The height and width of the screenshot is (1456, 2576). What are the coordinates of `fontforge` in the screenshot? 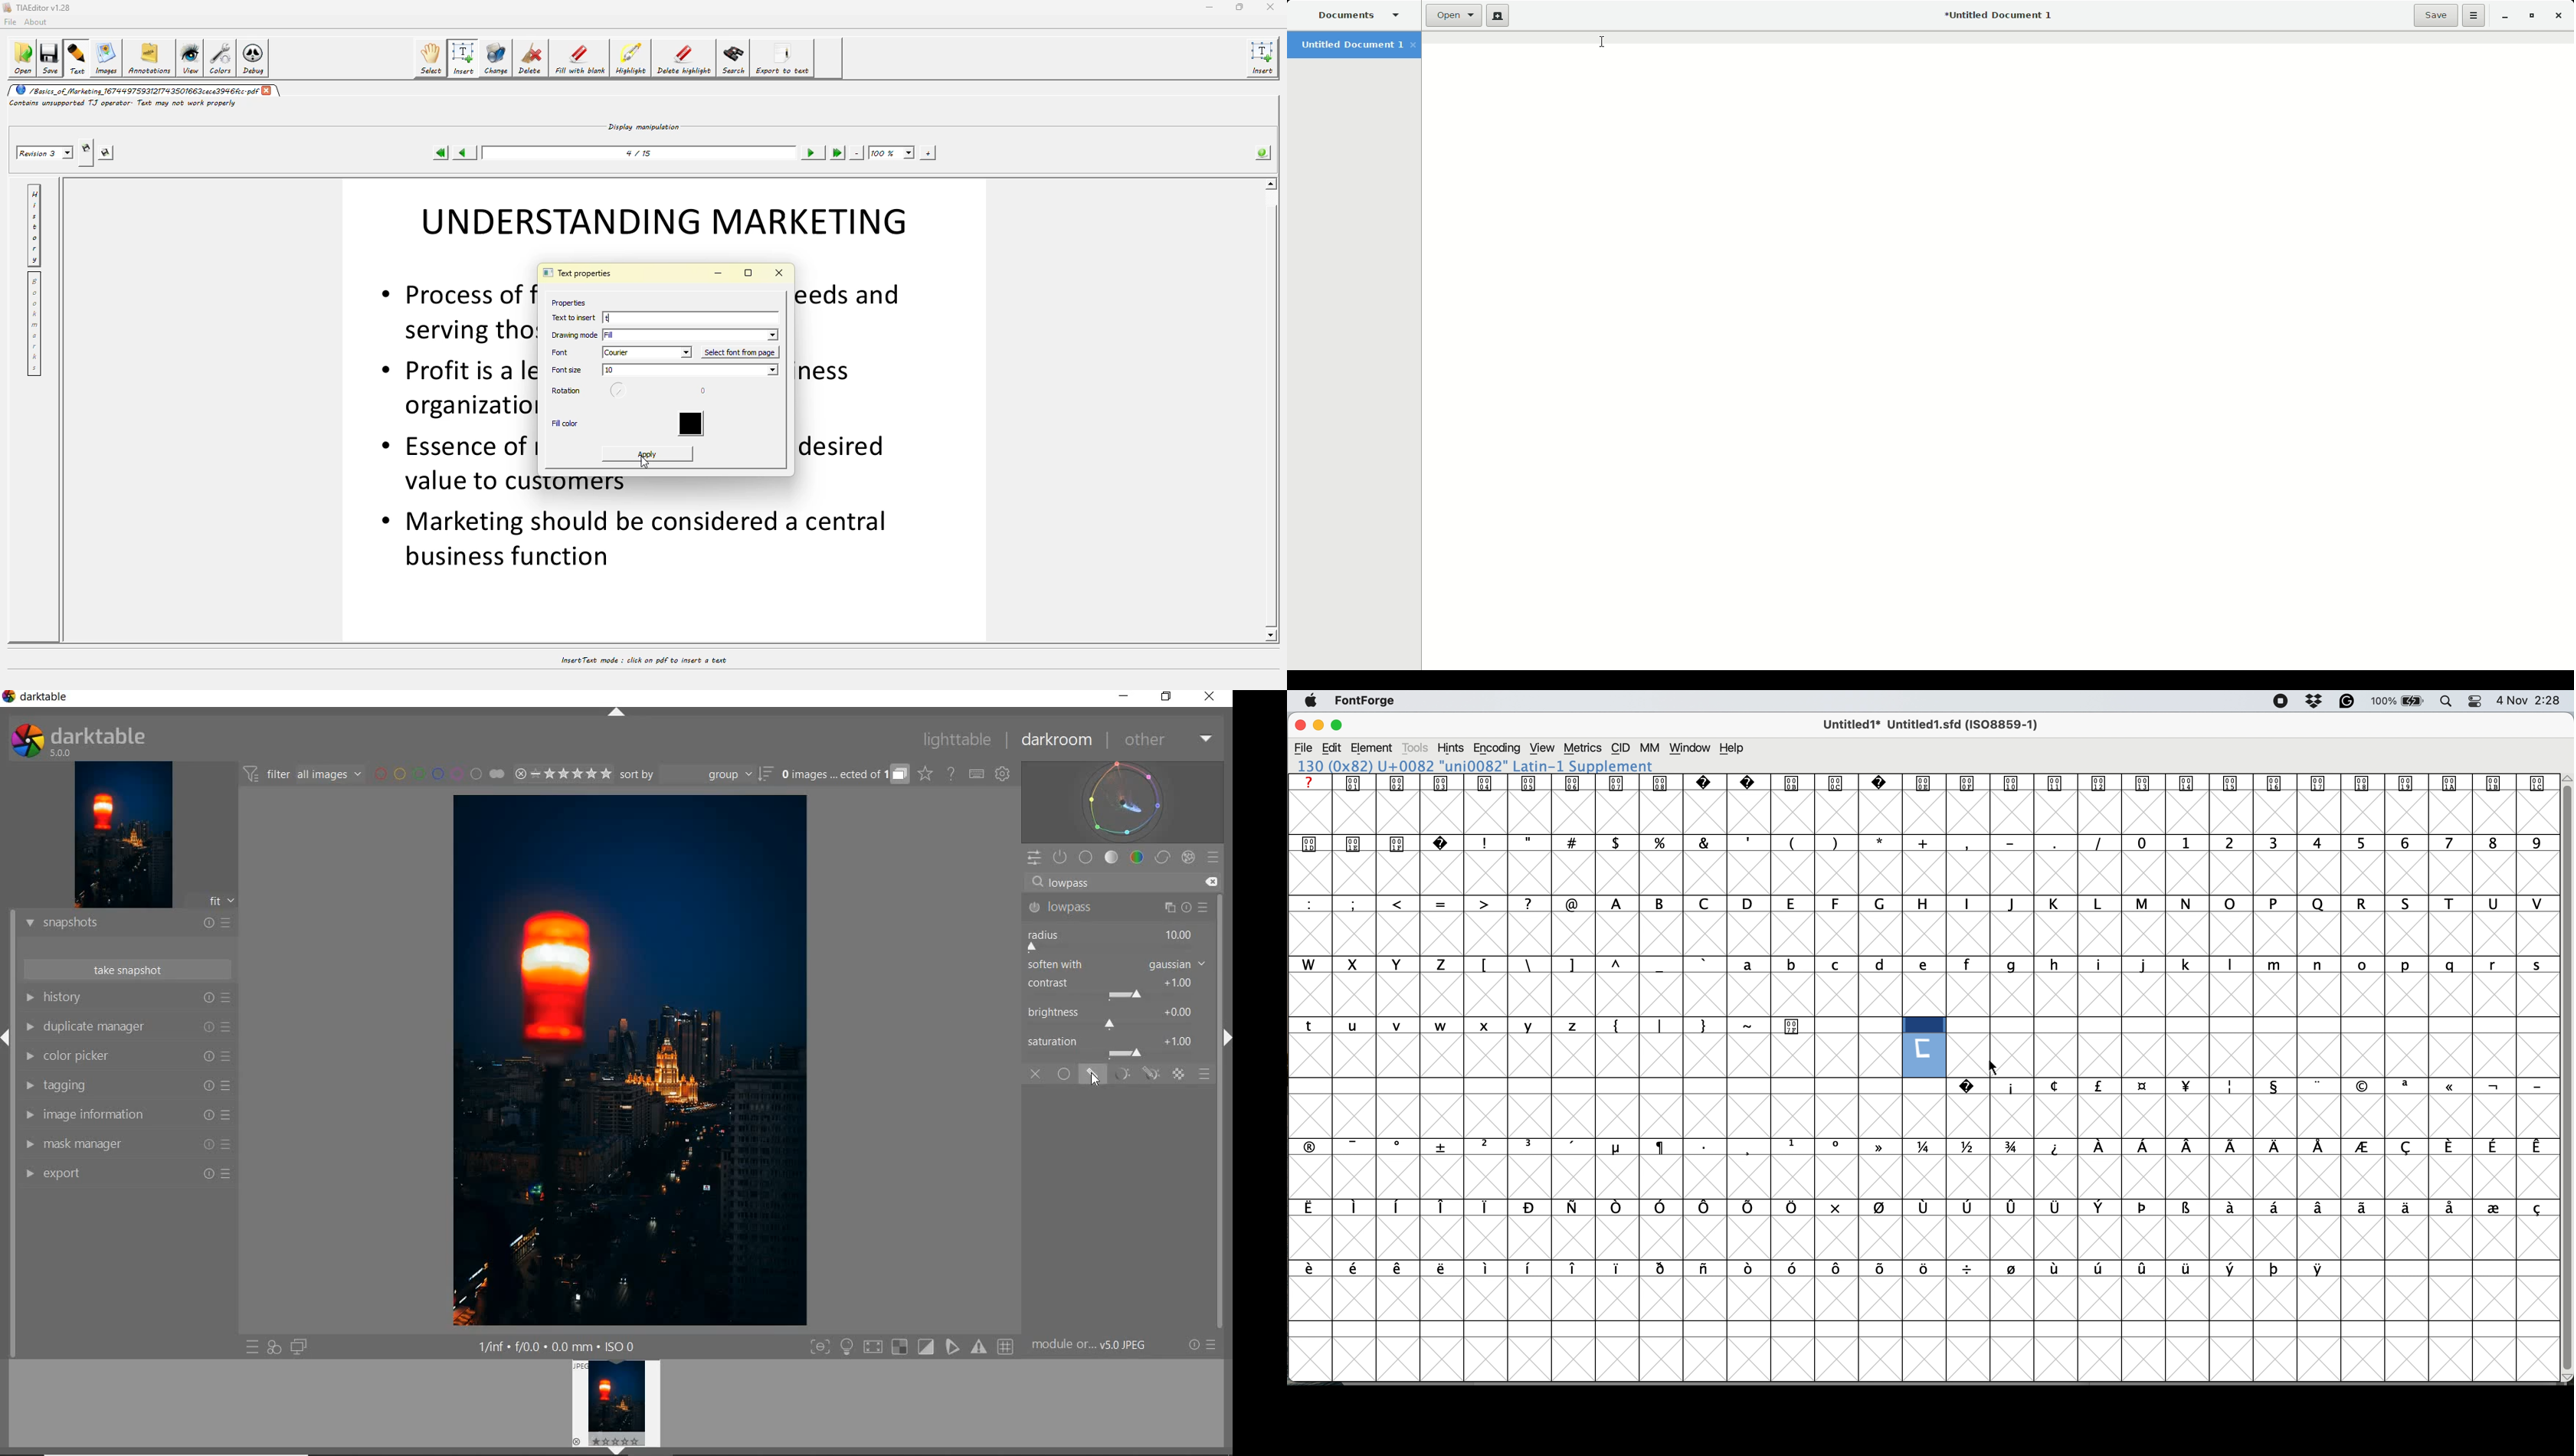 It's located at (1366, 700).